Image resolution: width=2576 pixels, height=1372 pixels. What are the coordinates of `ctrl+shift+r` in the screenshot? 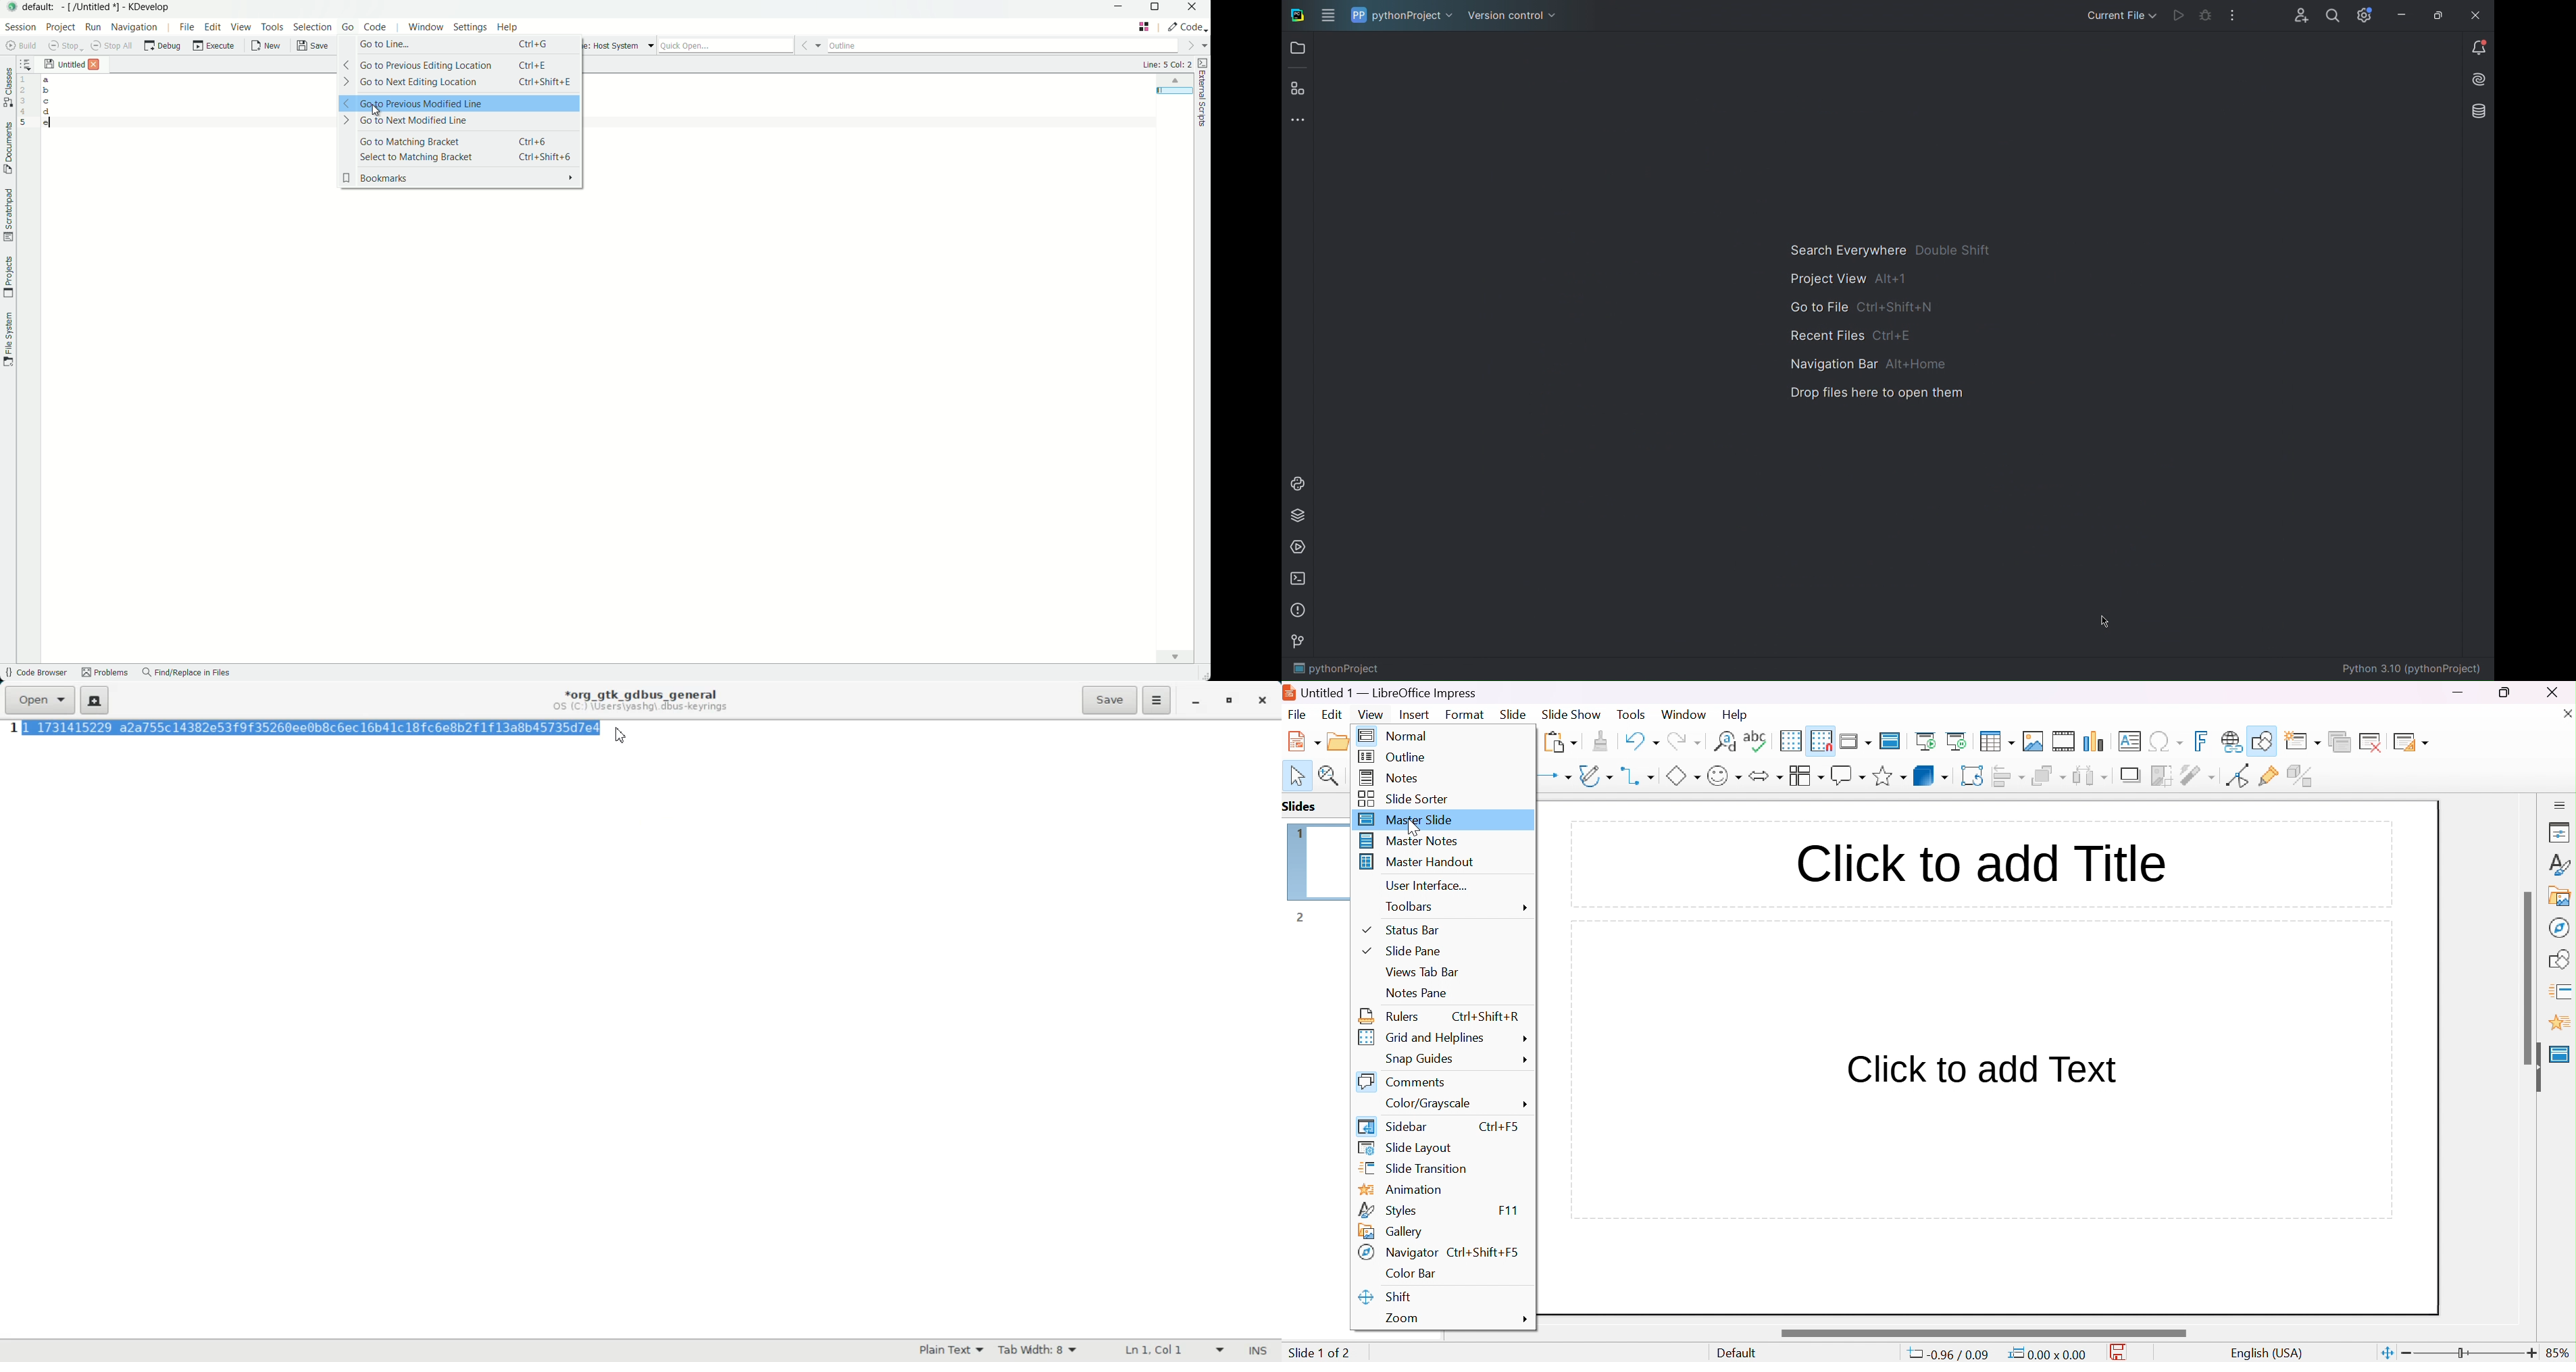 It's located at (1486, 1017).